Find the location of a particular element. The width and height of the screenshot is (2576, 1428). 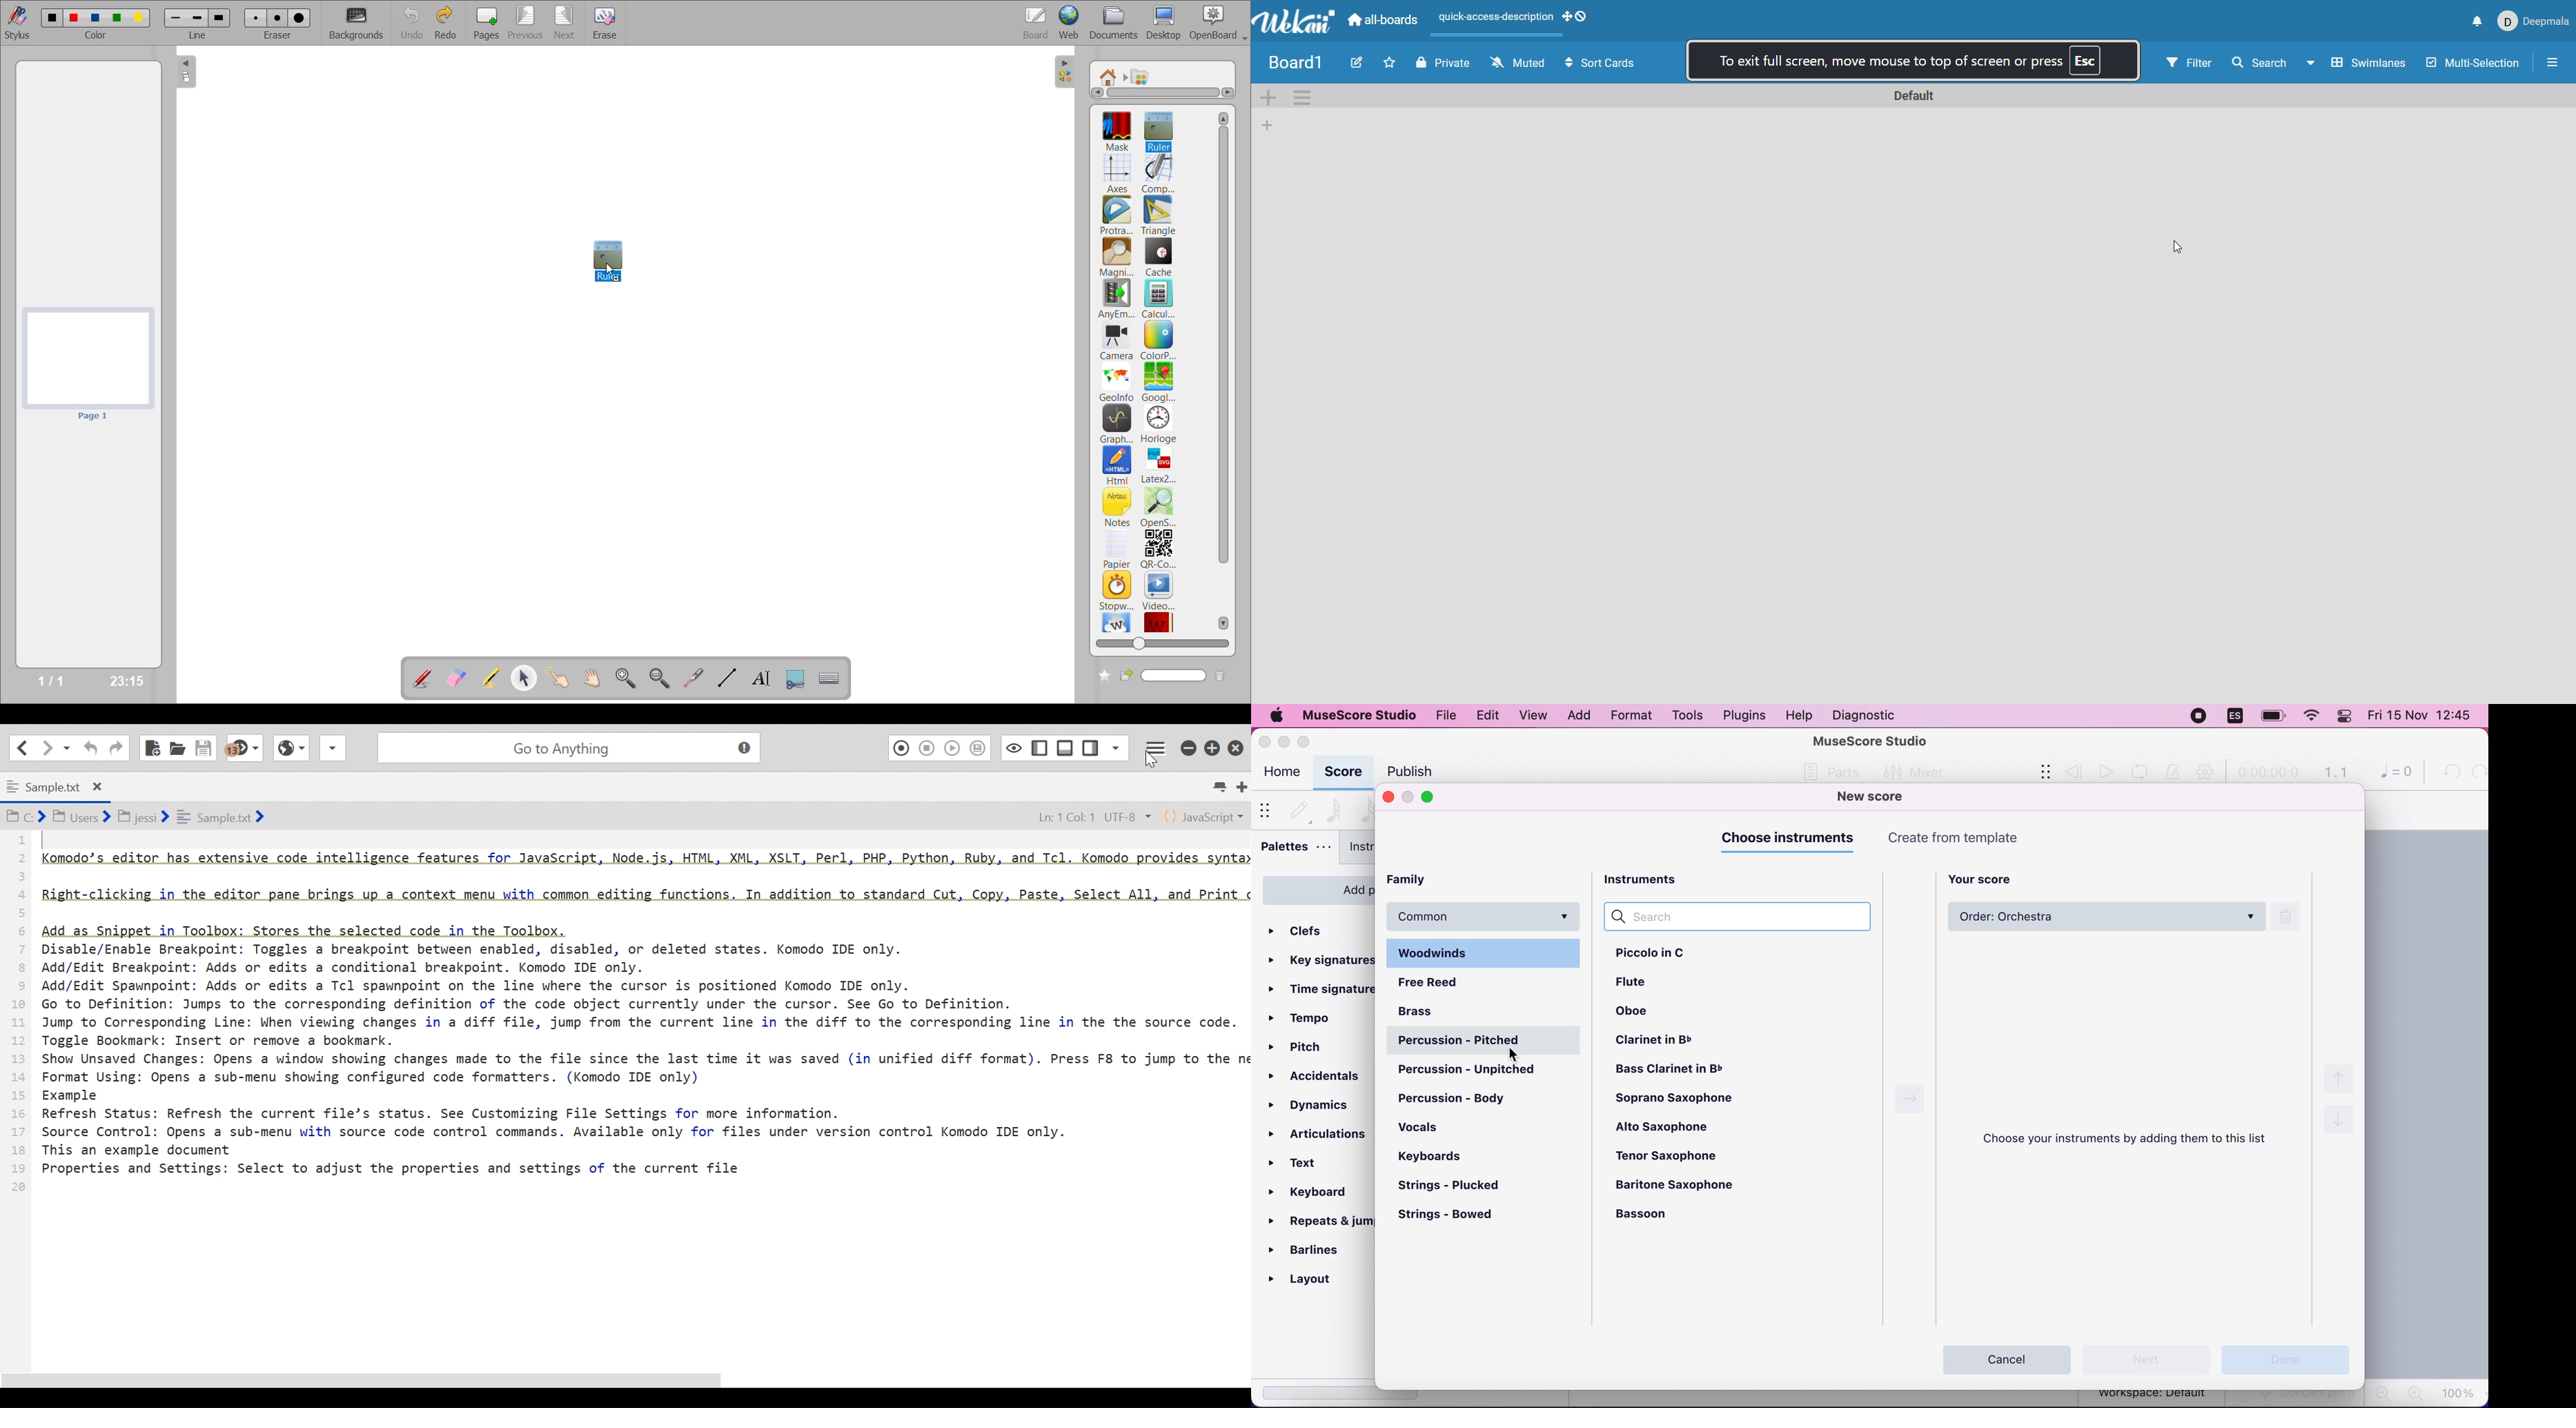

color 3 is located at coordinates (95, 17).